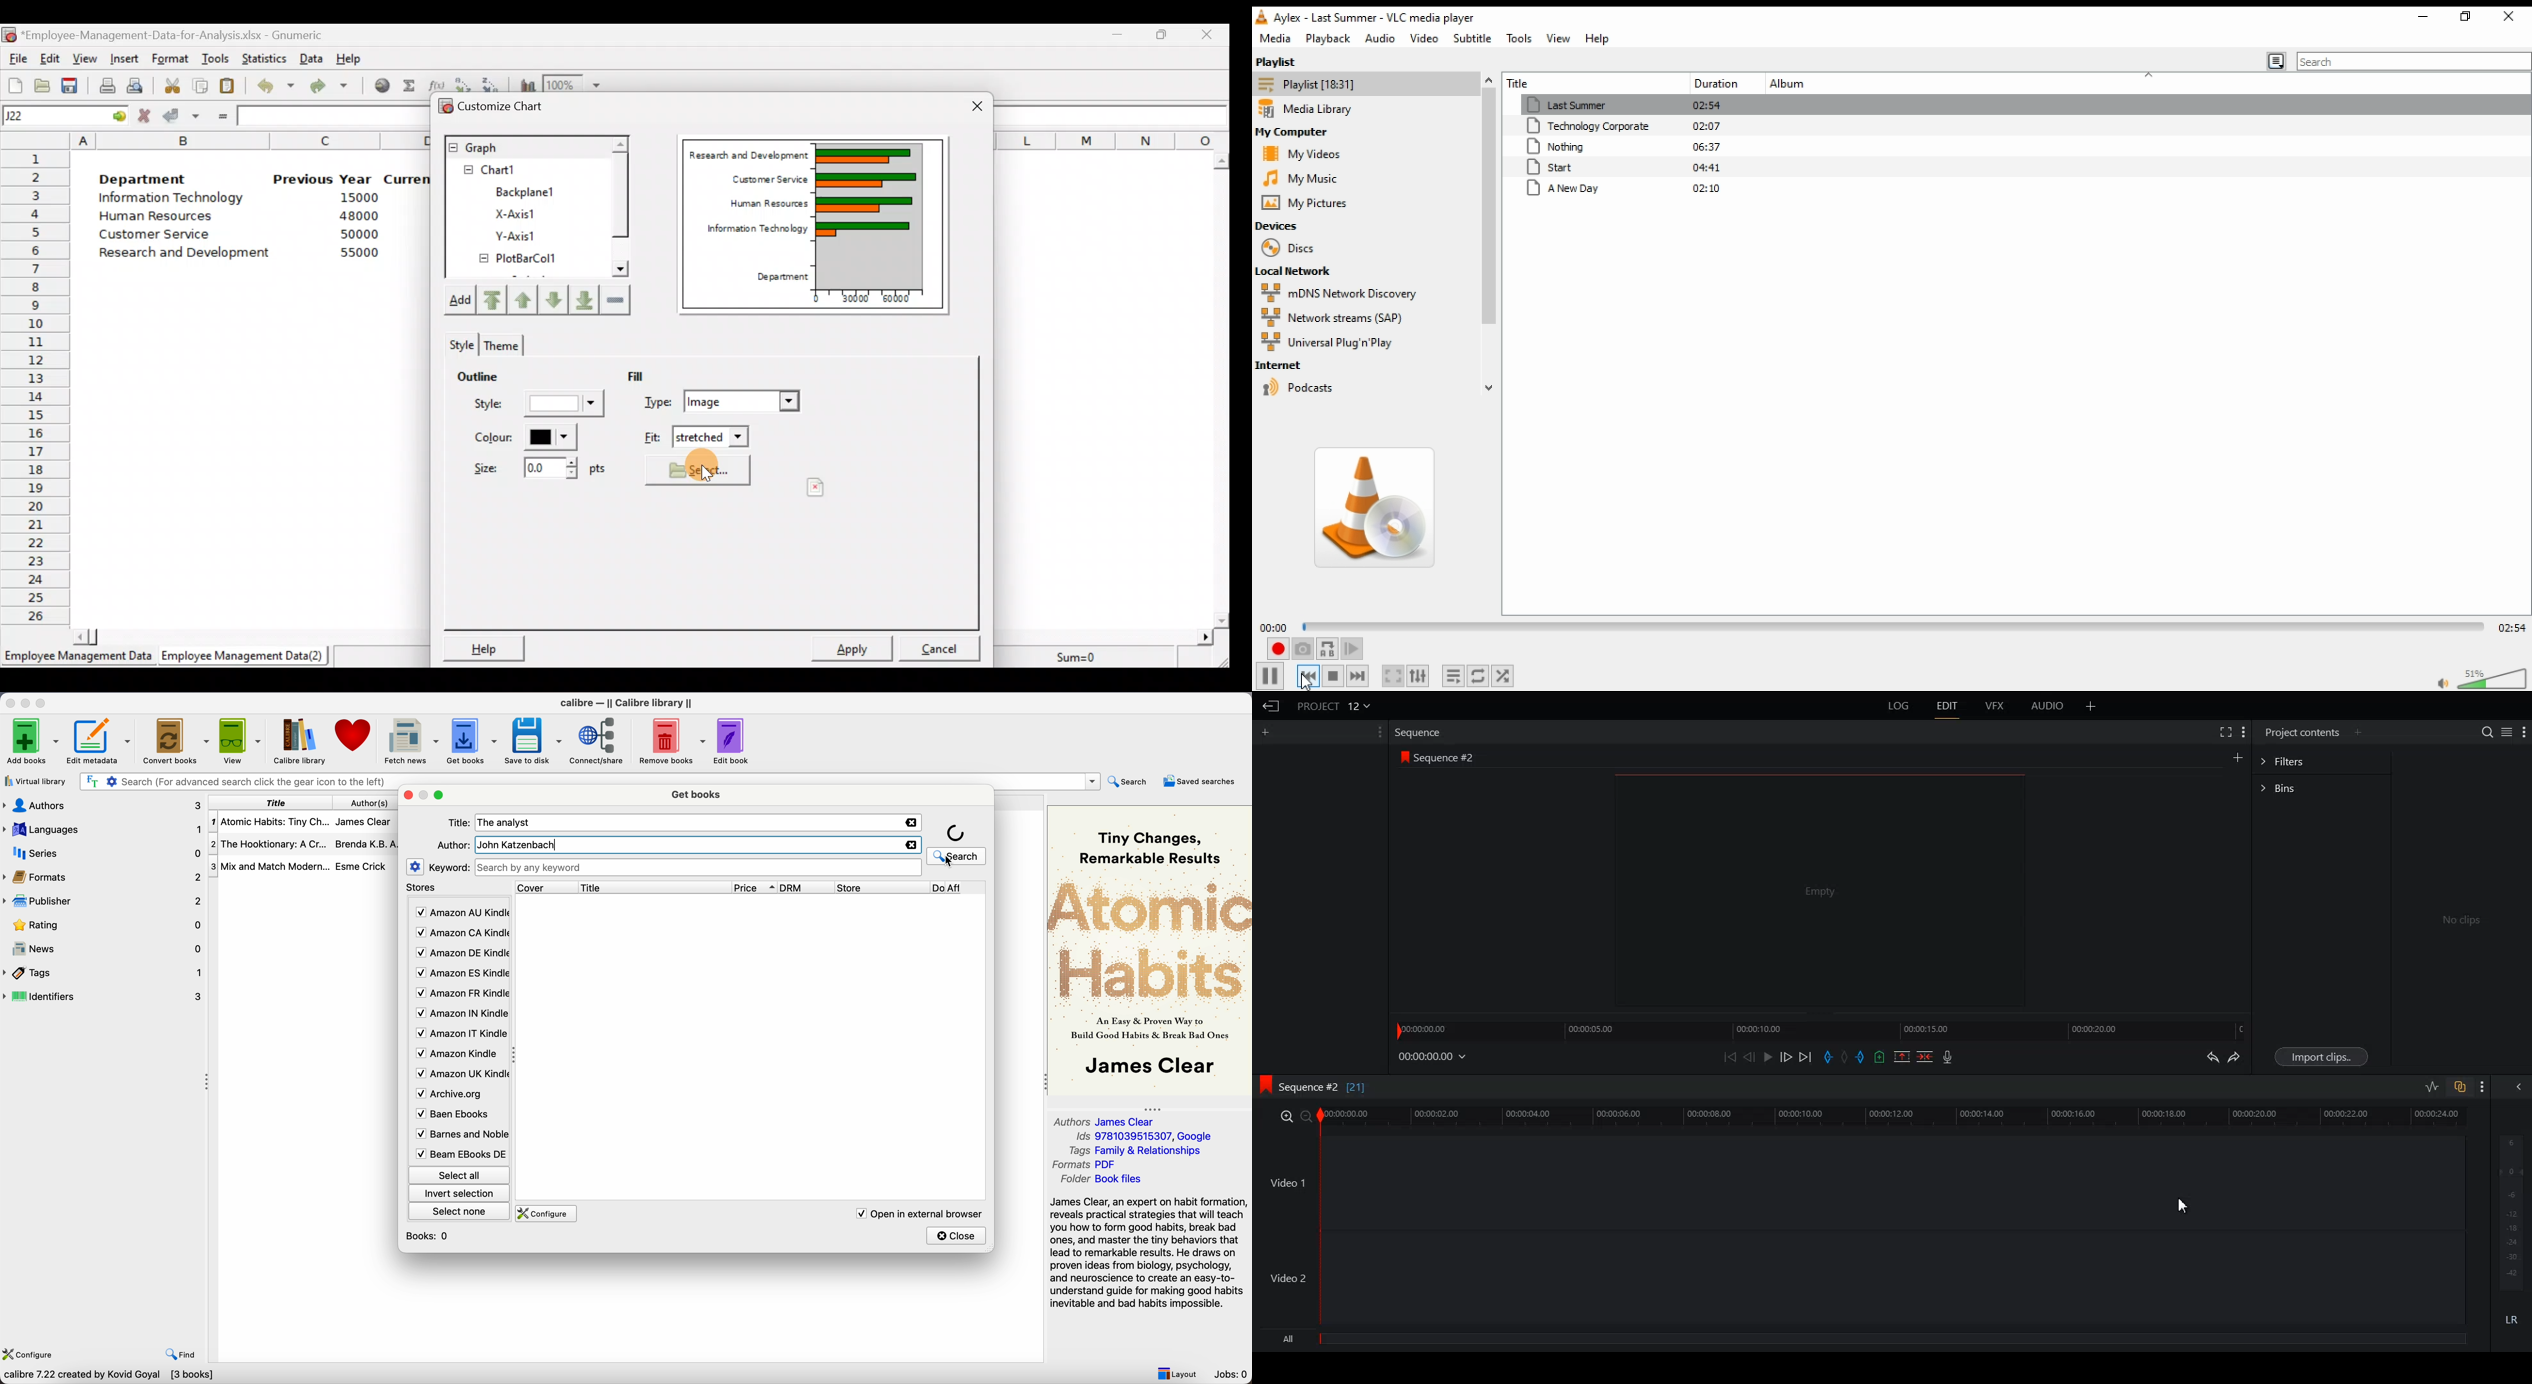 The image size is (2548, 1400). What do you see at coordinates (912, 823) in the screenshot?
I see `clear` at bounding box center [912, 823].